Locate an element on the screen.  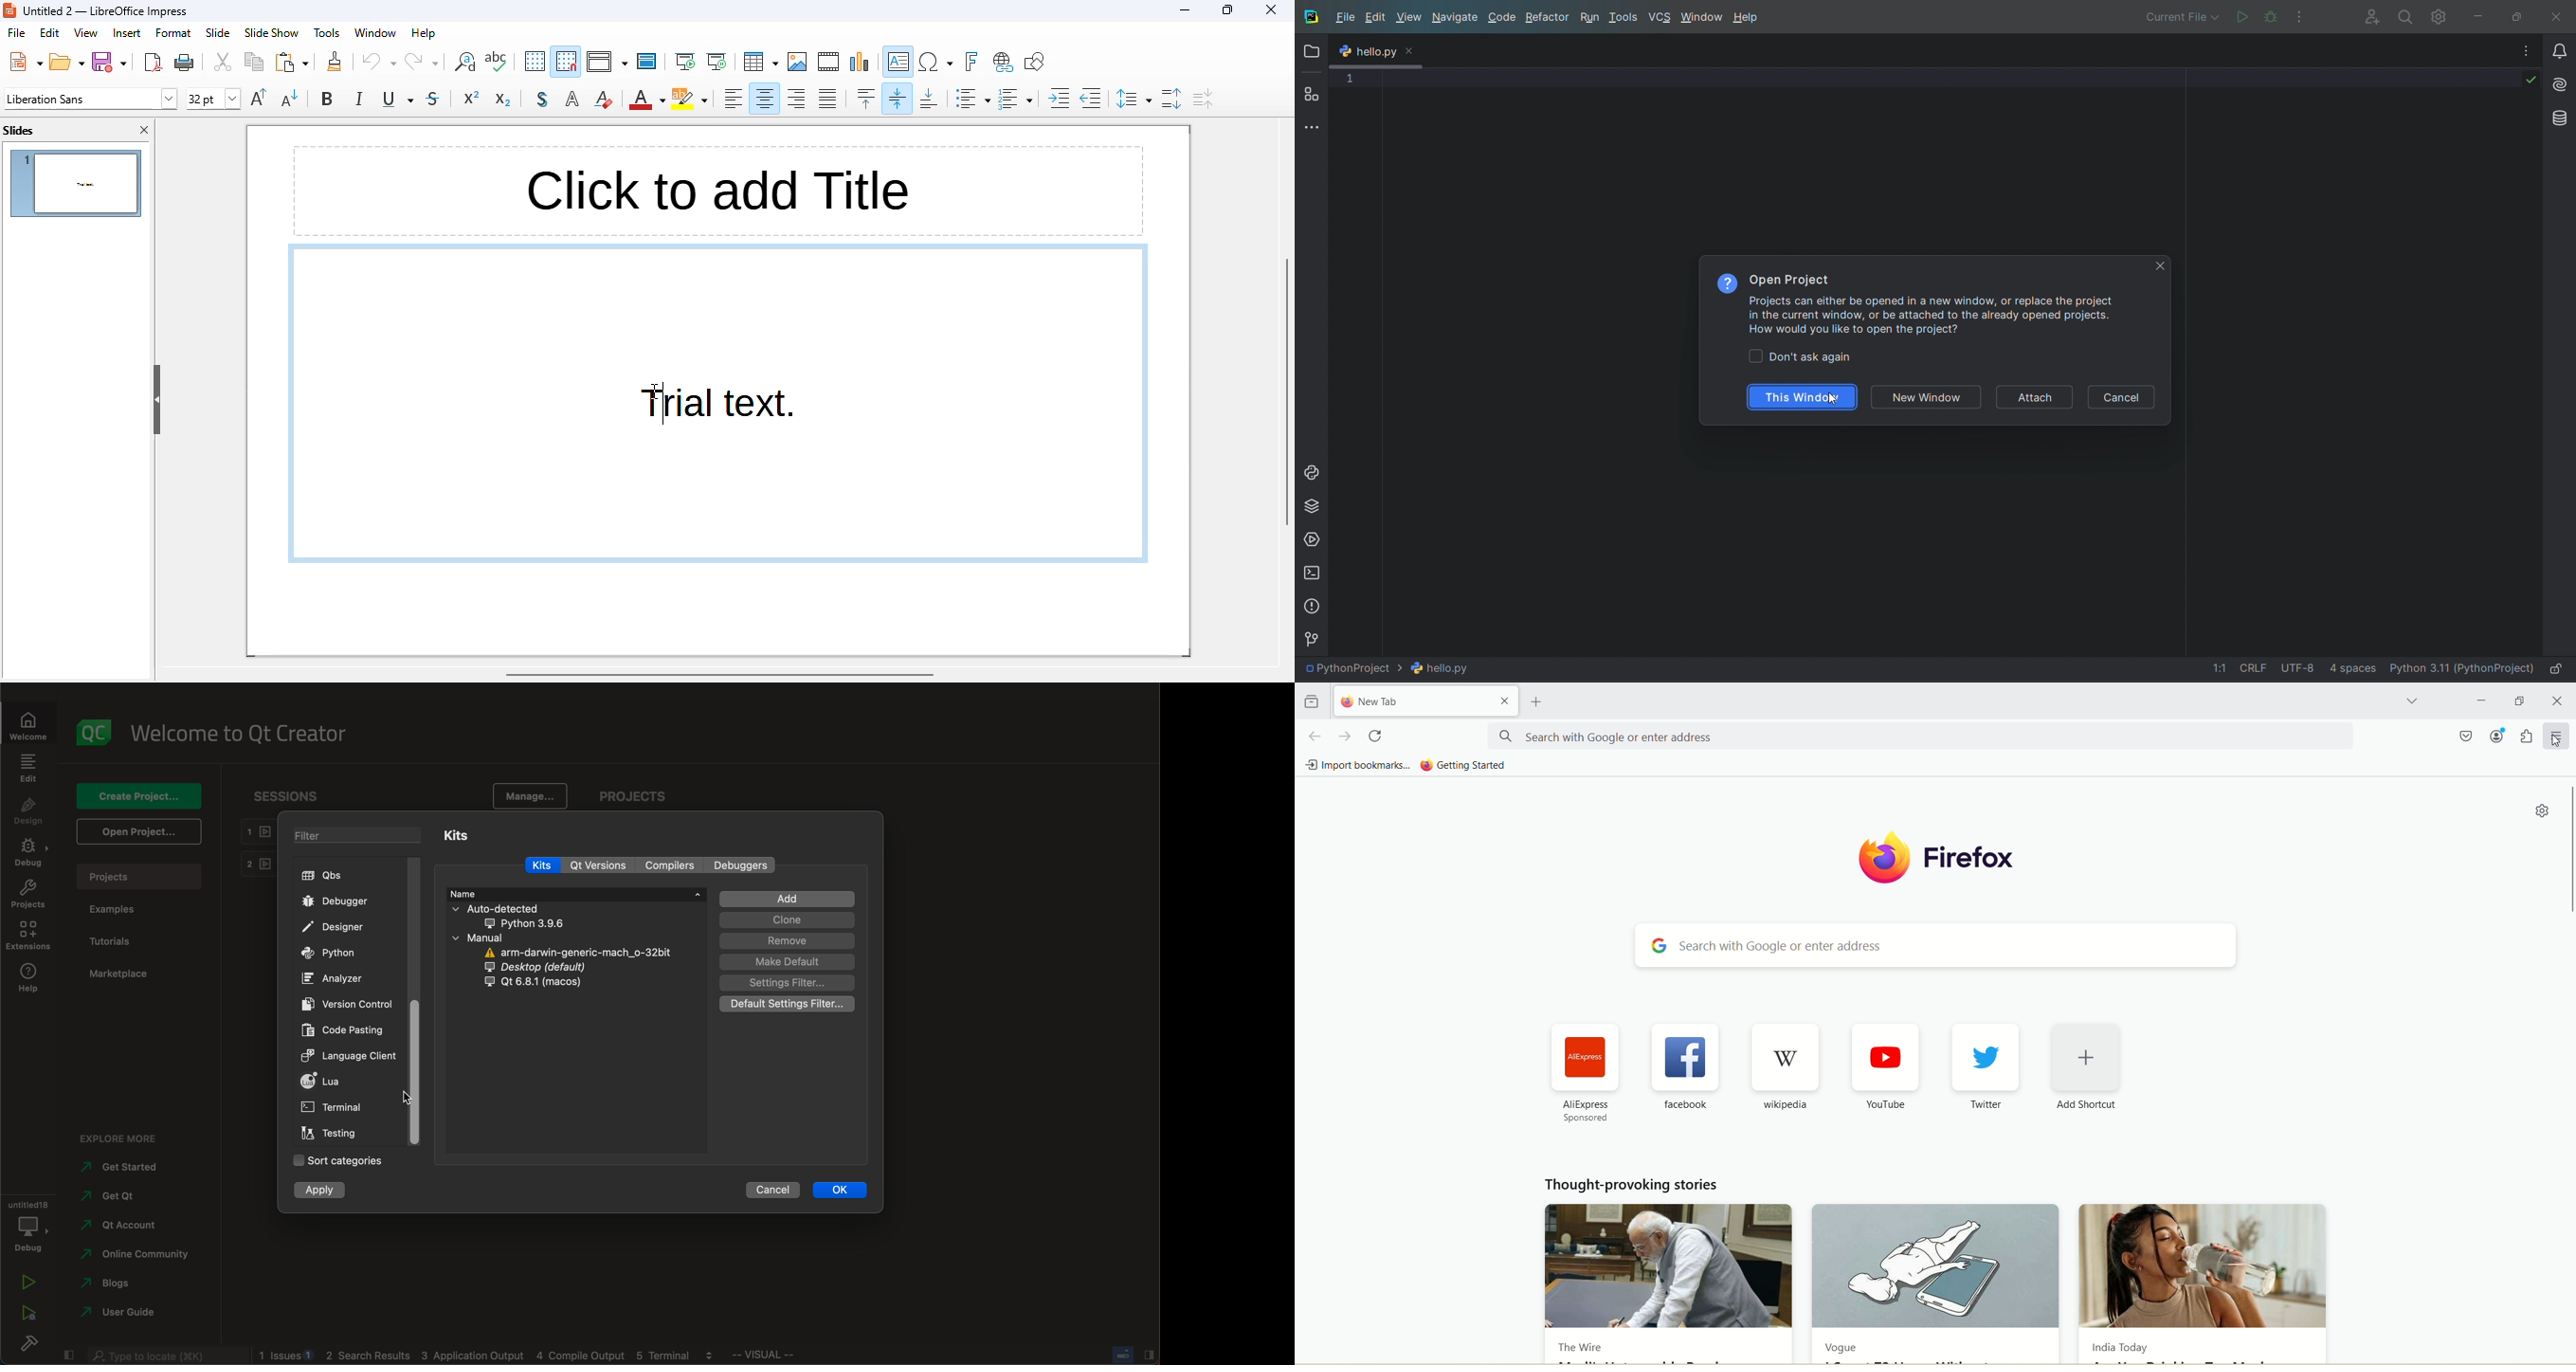
maximize is located at coordinates (2521, 699).